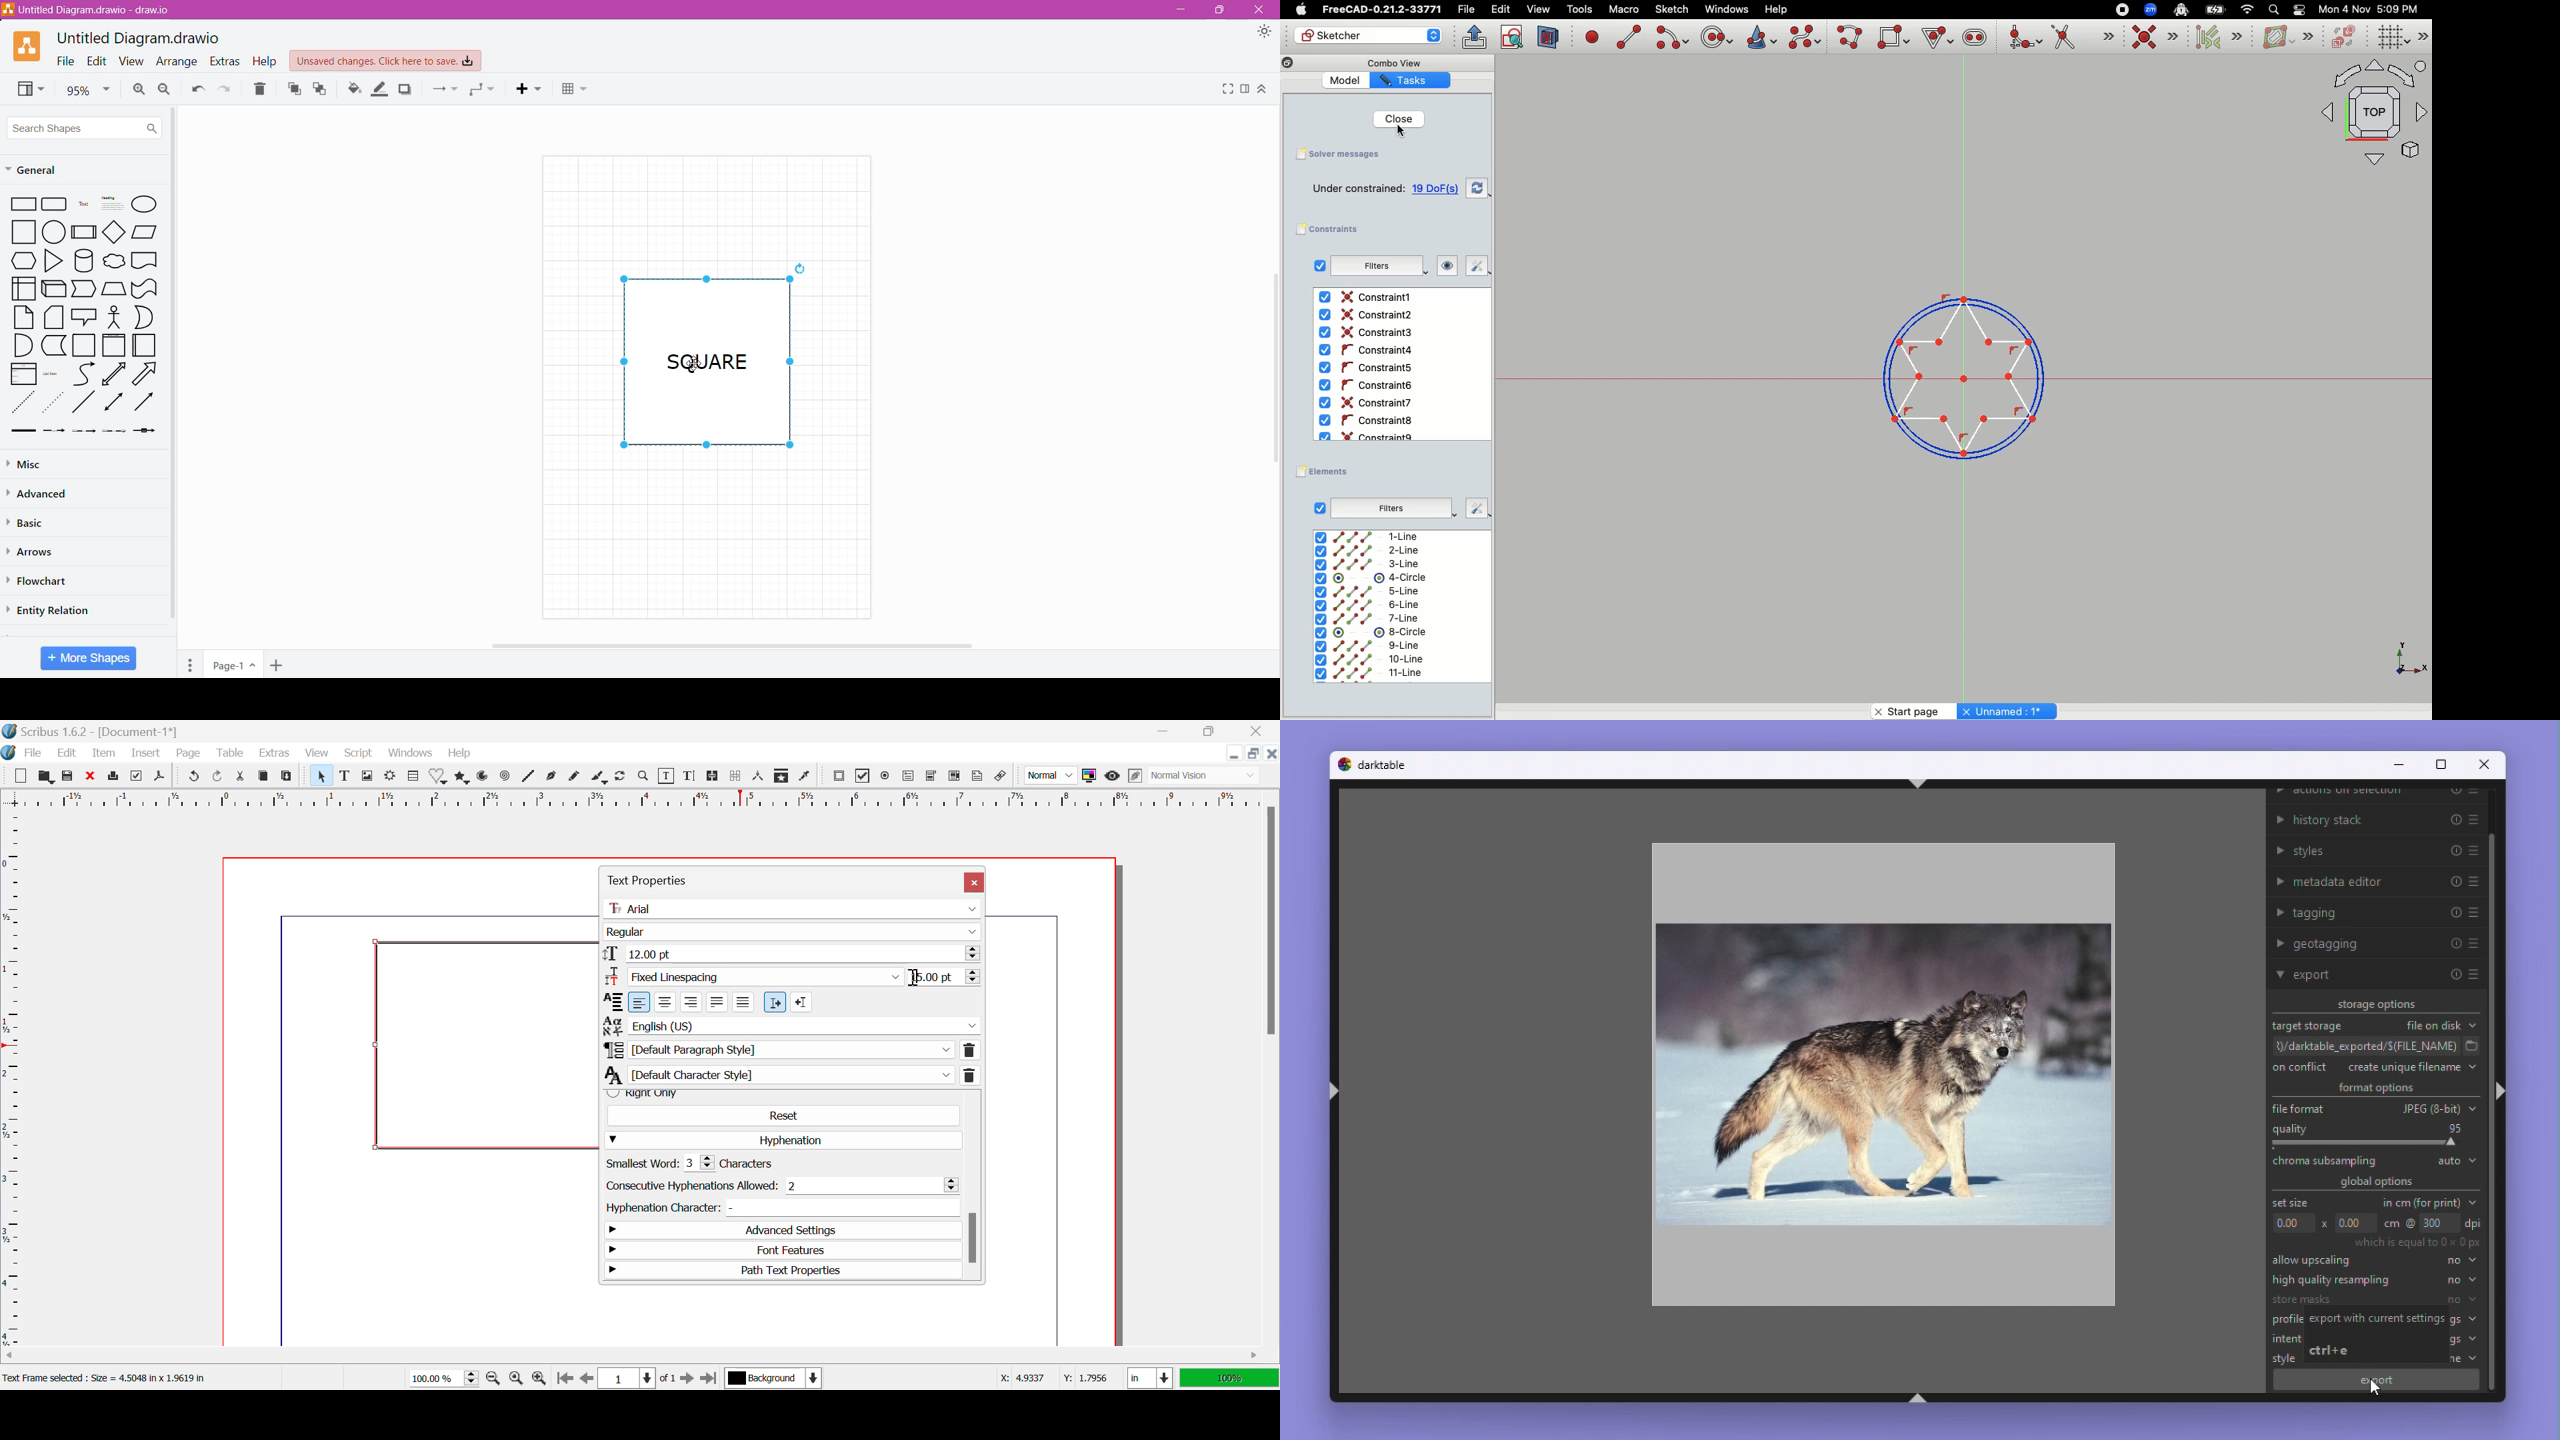 The width and height of the screenshot is (2576, 1456). What do you see at coordinates (2006, 709) in the screenshot?
I see `Unnamed : 1` at bounding box center [2006, 709].